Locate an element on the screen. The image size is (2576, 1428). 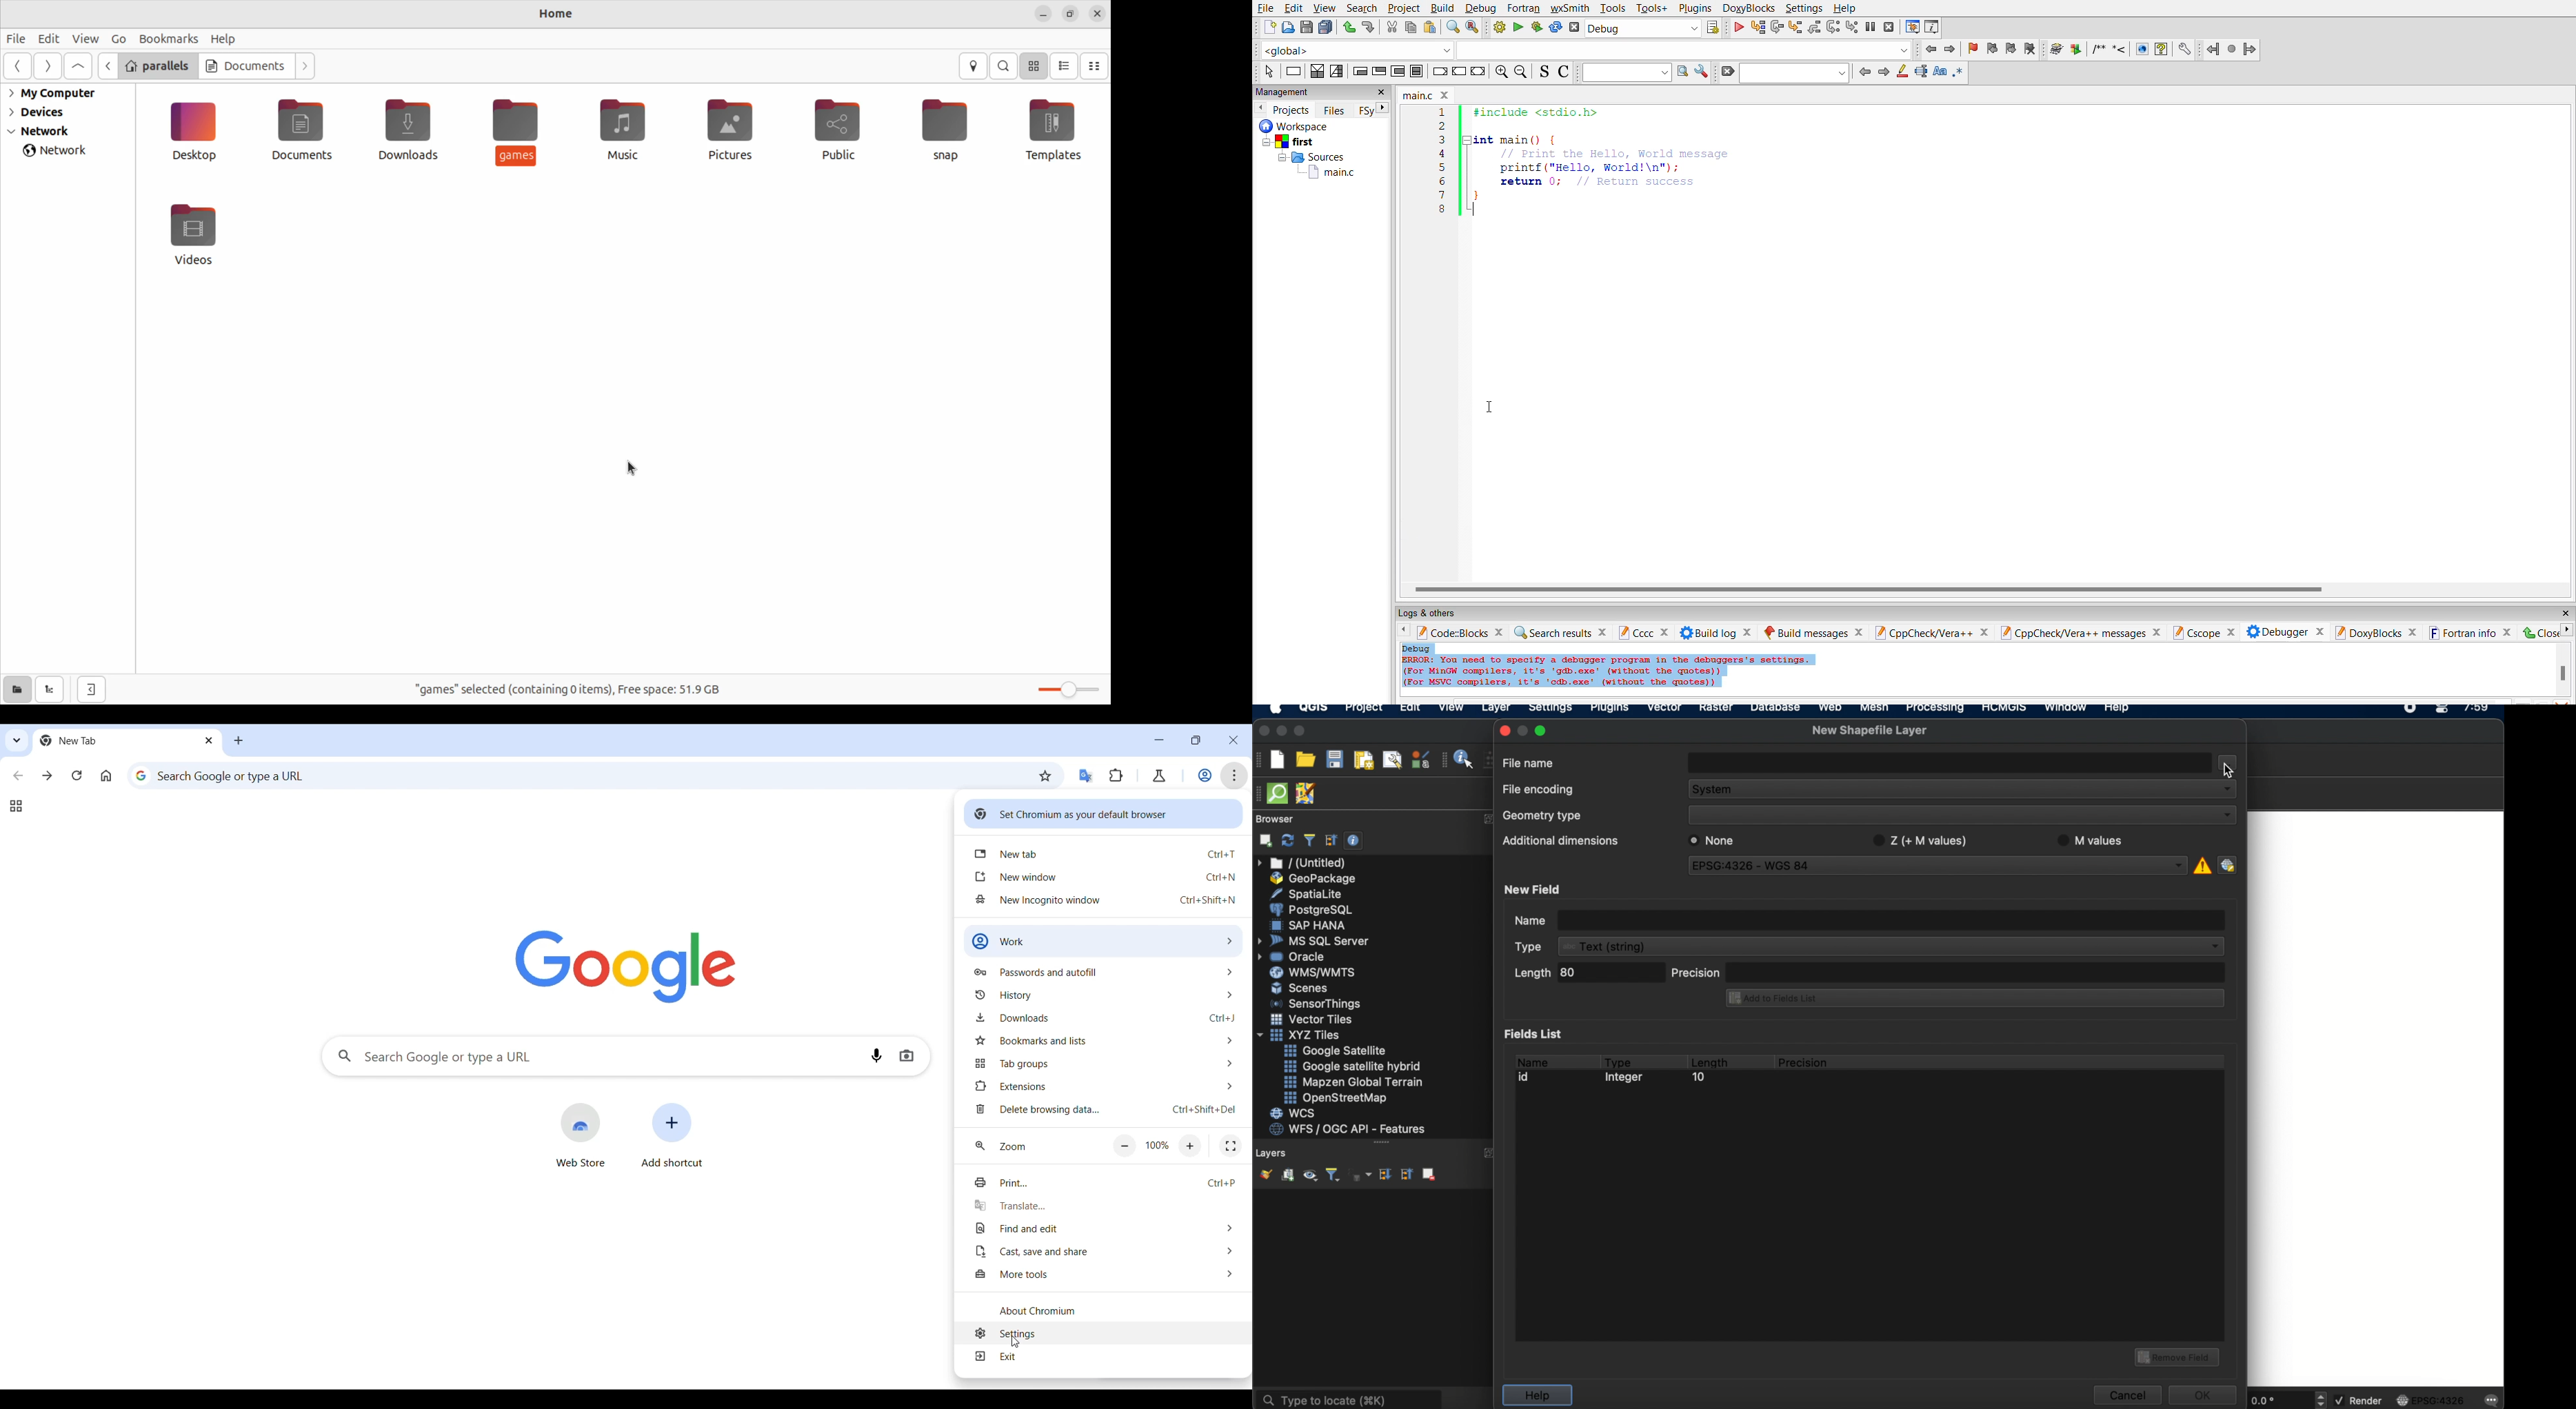
cut is located at coordinates (1391, 28).